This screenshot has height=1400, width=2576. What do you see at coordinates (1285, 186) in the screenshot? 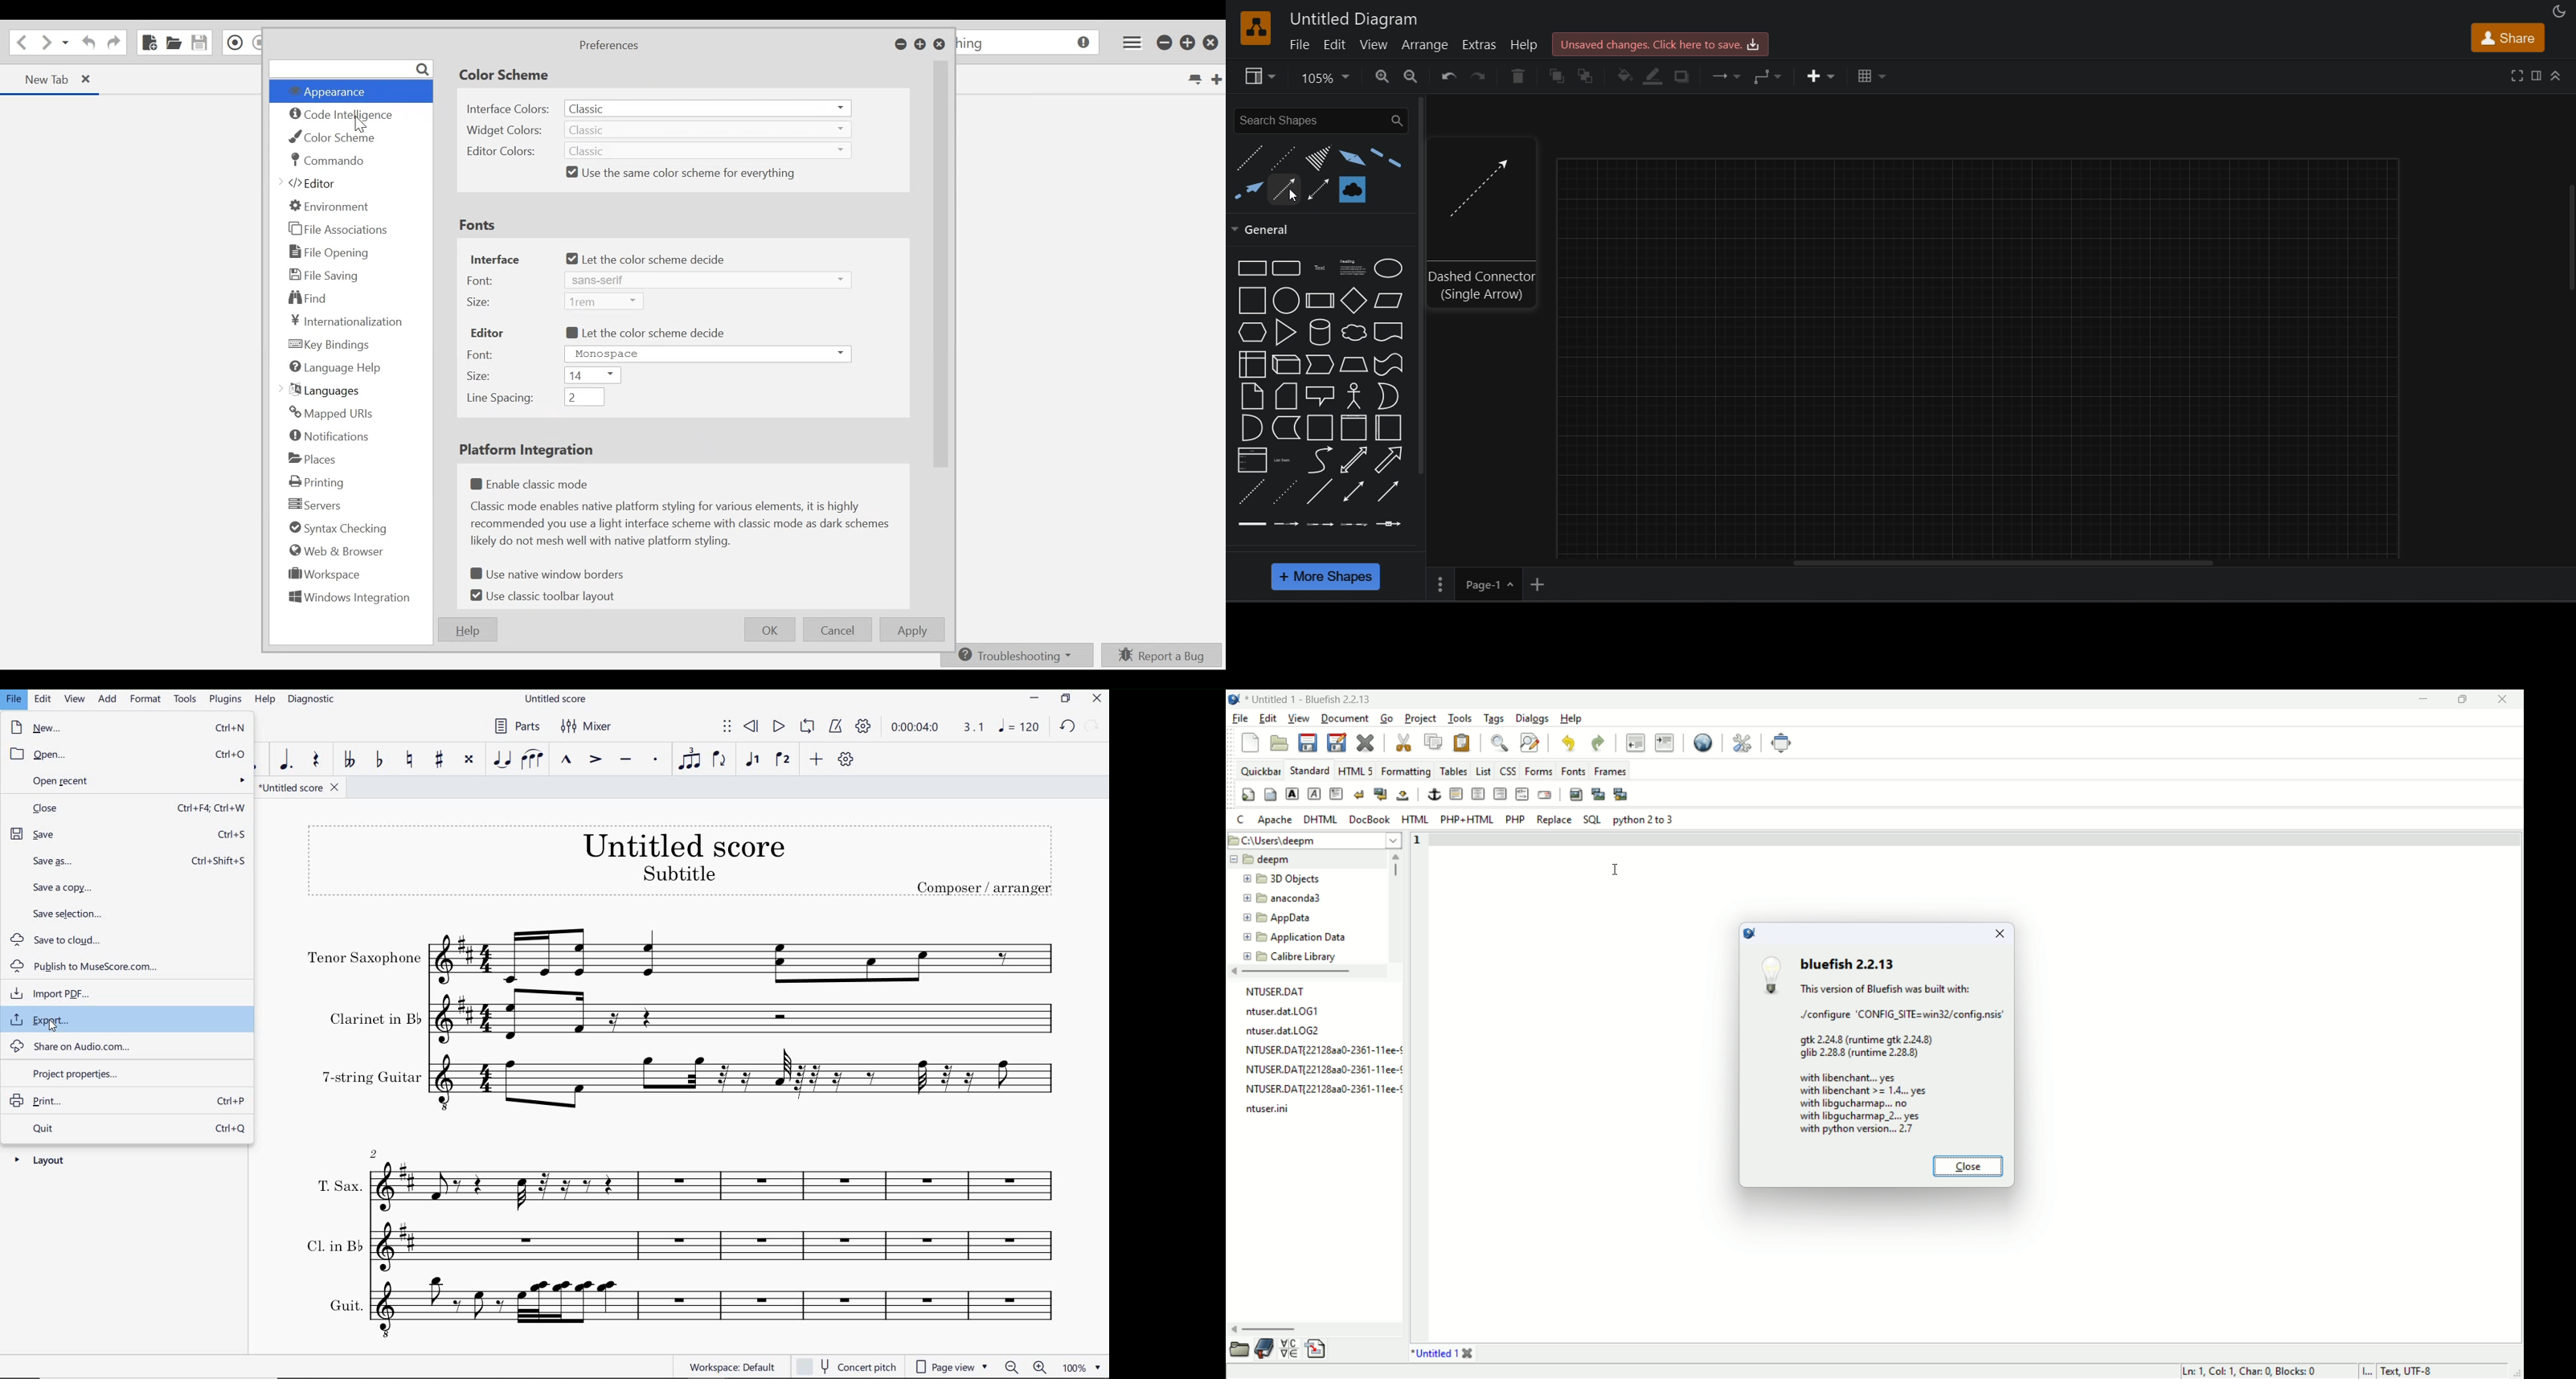
I see `arrow` at bounding box center [1285, 186].